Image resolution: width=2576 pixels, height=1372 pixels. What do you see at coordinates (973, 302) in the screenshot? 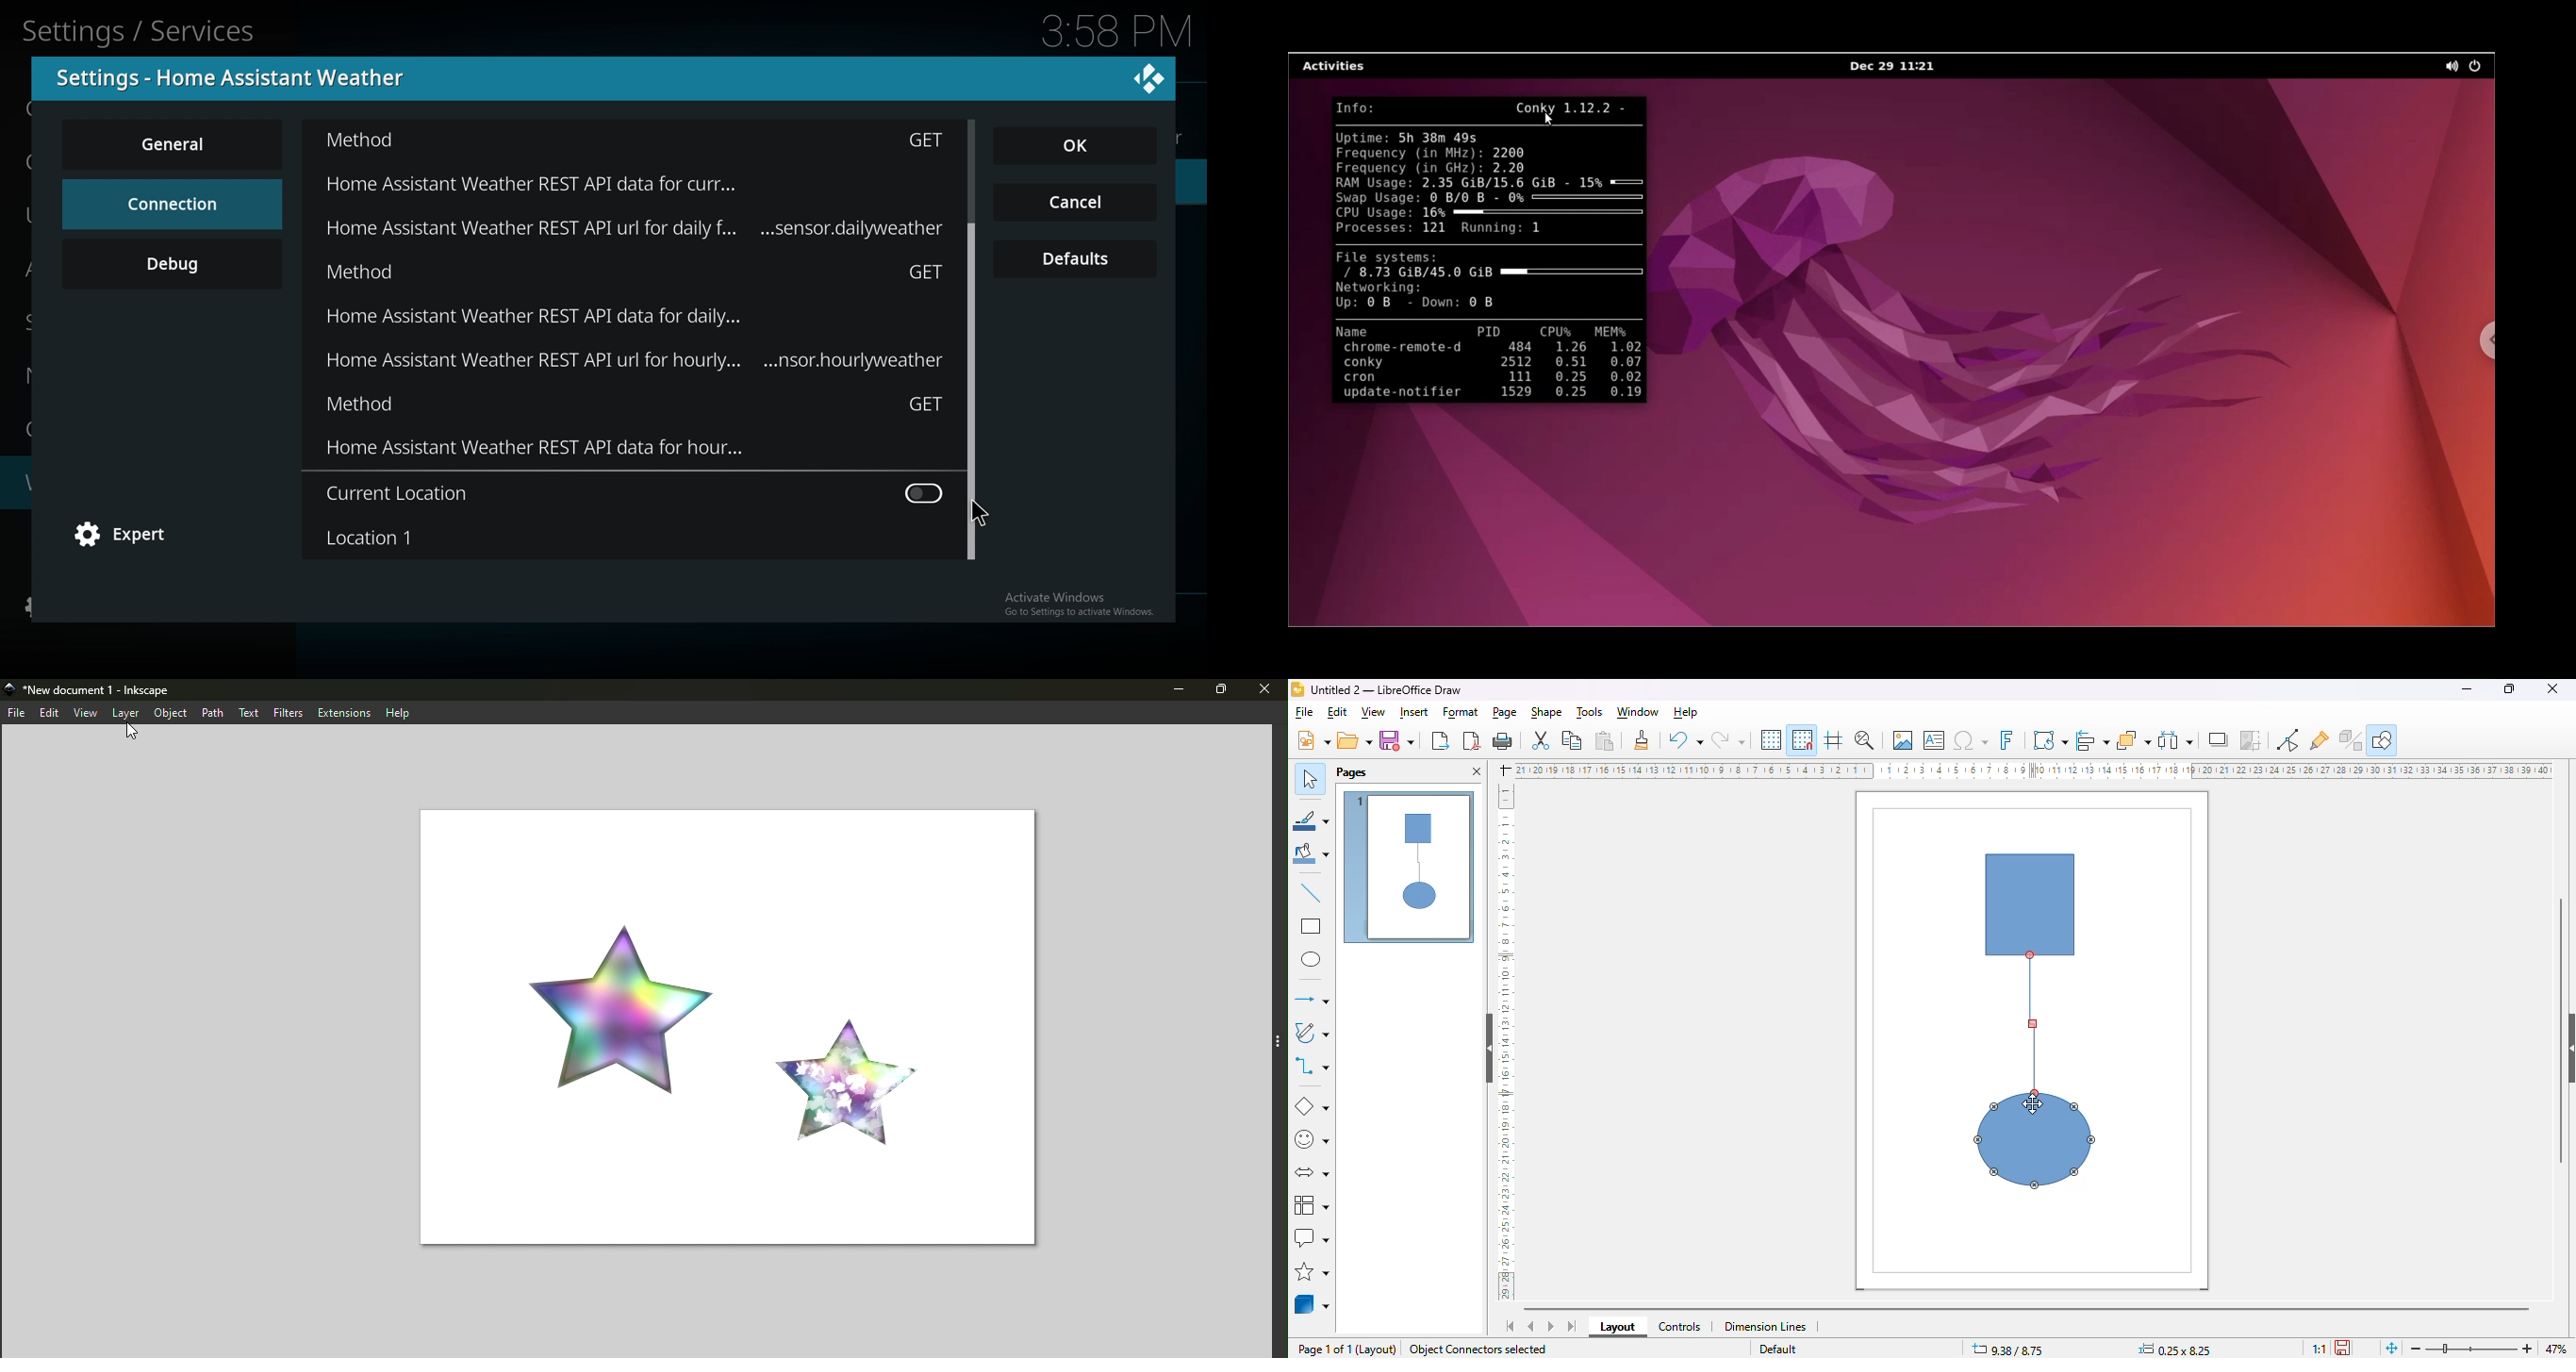
I see `scroll bar` at bounding box center [973, 302].